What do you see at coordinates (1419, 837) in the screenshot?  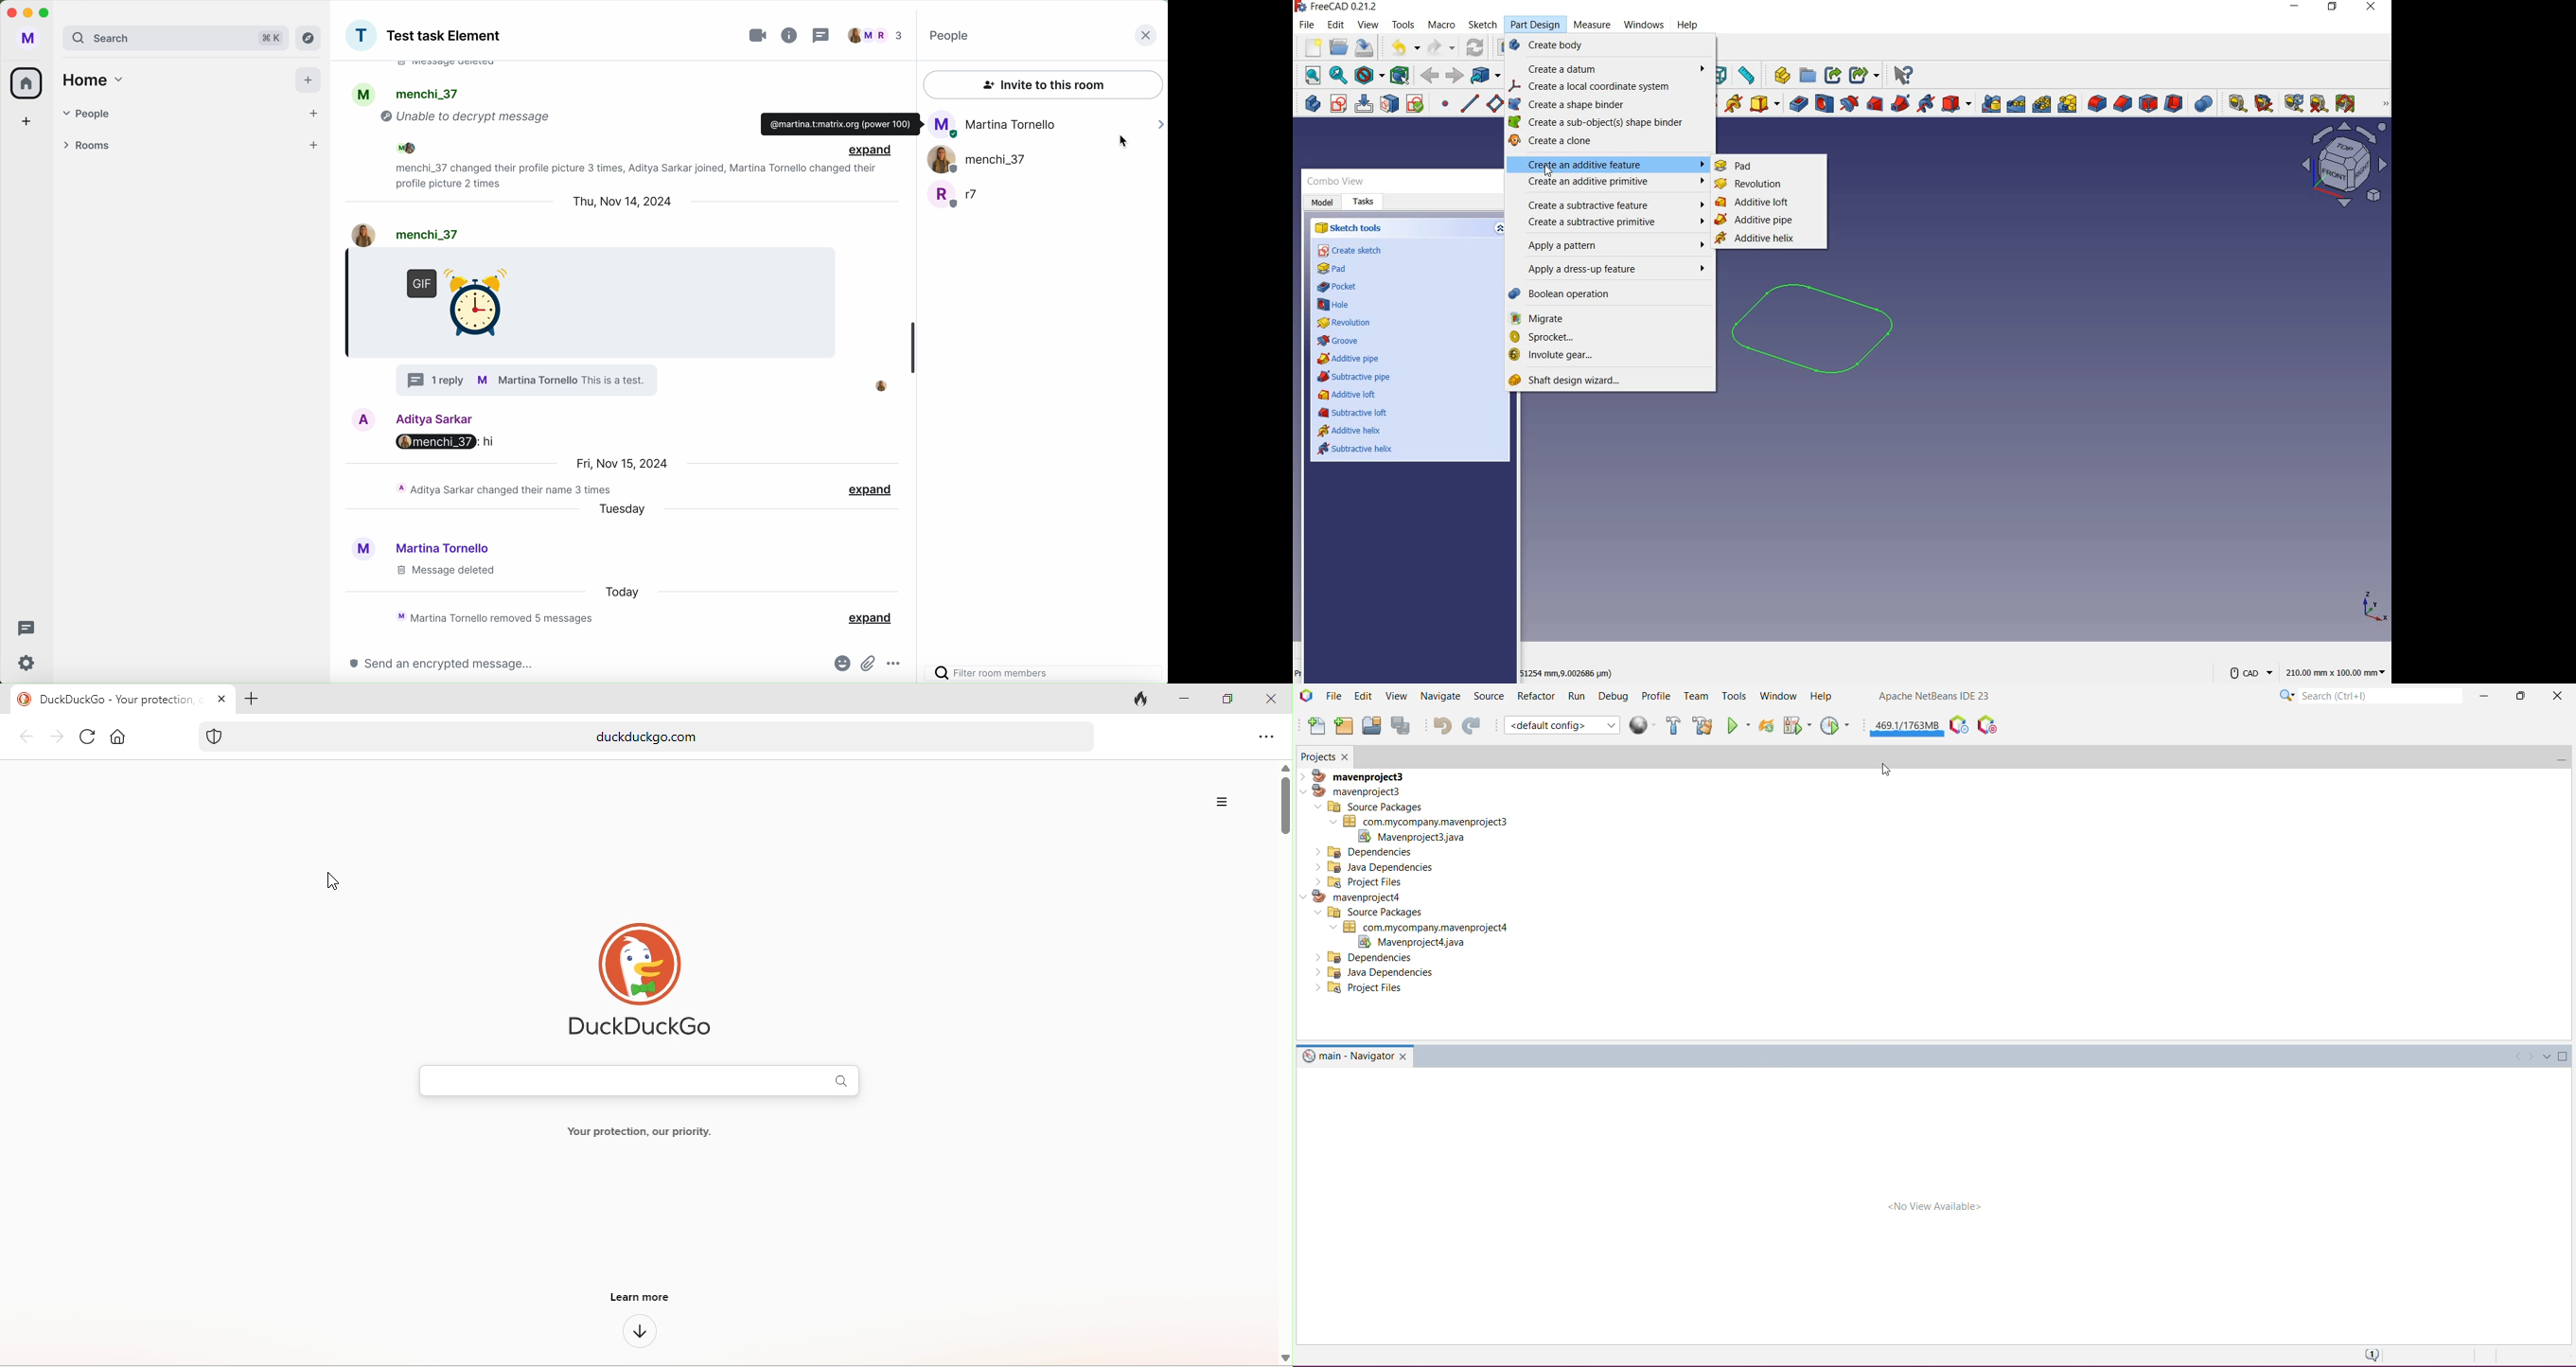 I see `Mavenproject3.java` at bounding box center [1419, 837].